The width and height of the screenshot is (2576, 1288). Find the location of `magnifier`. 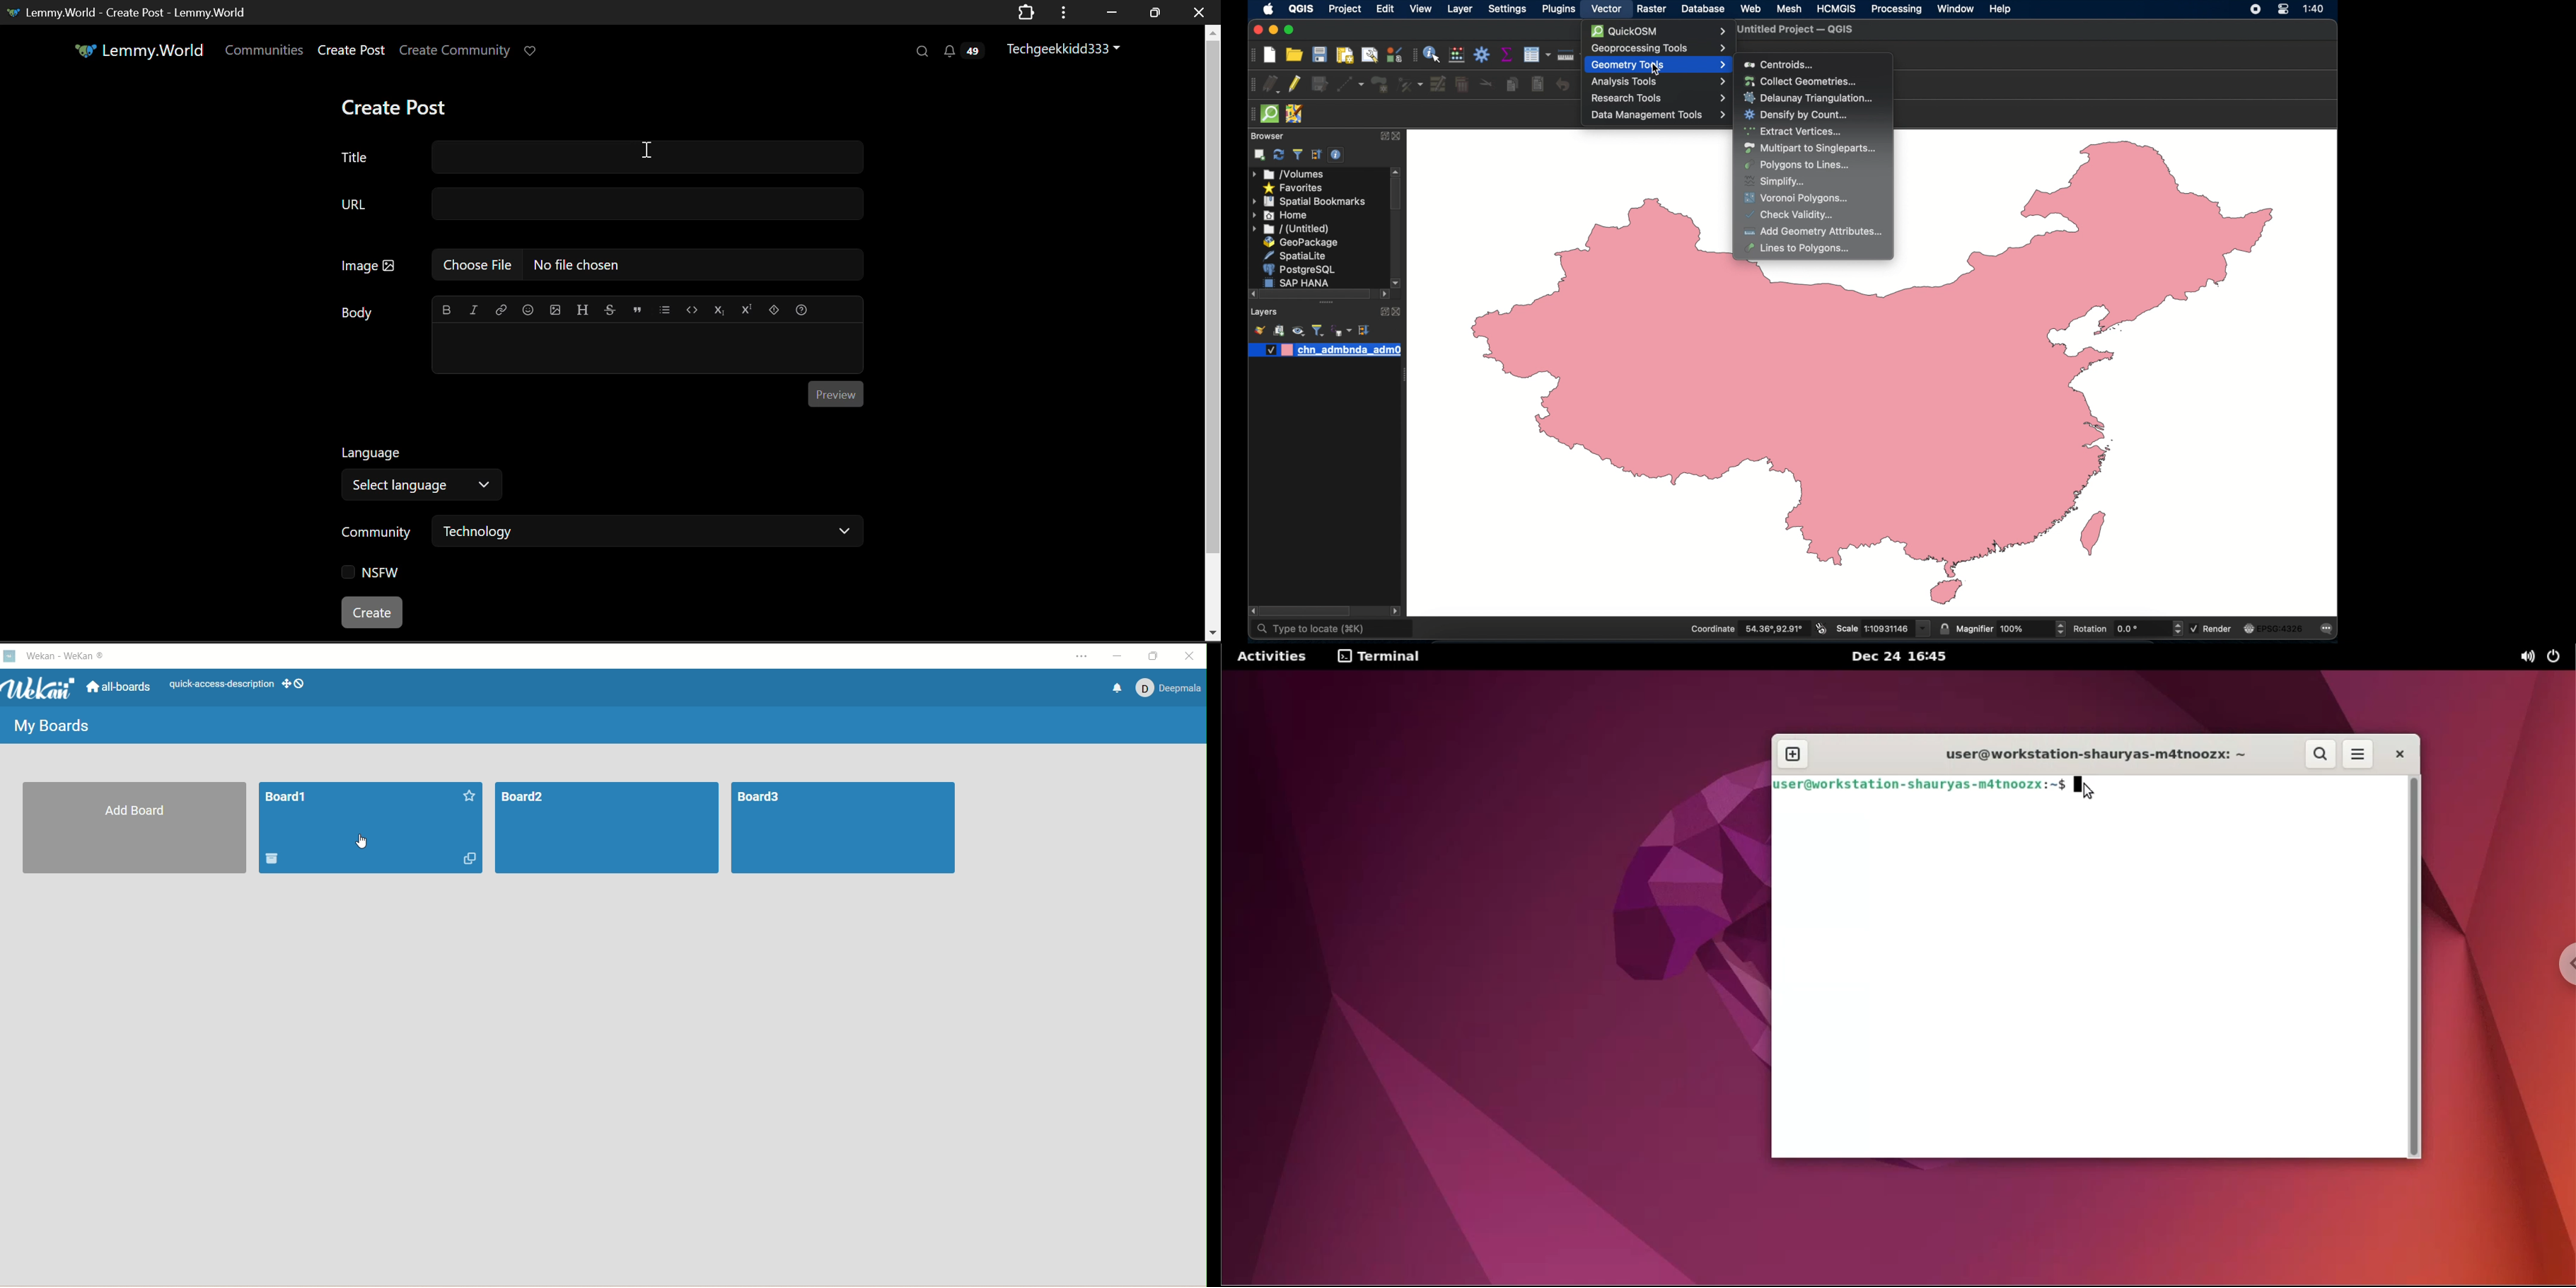

magnifier is located at coordinates (2011, 628).